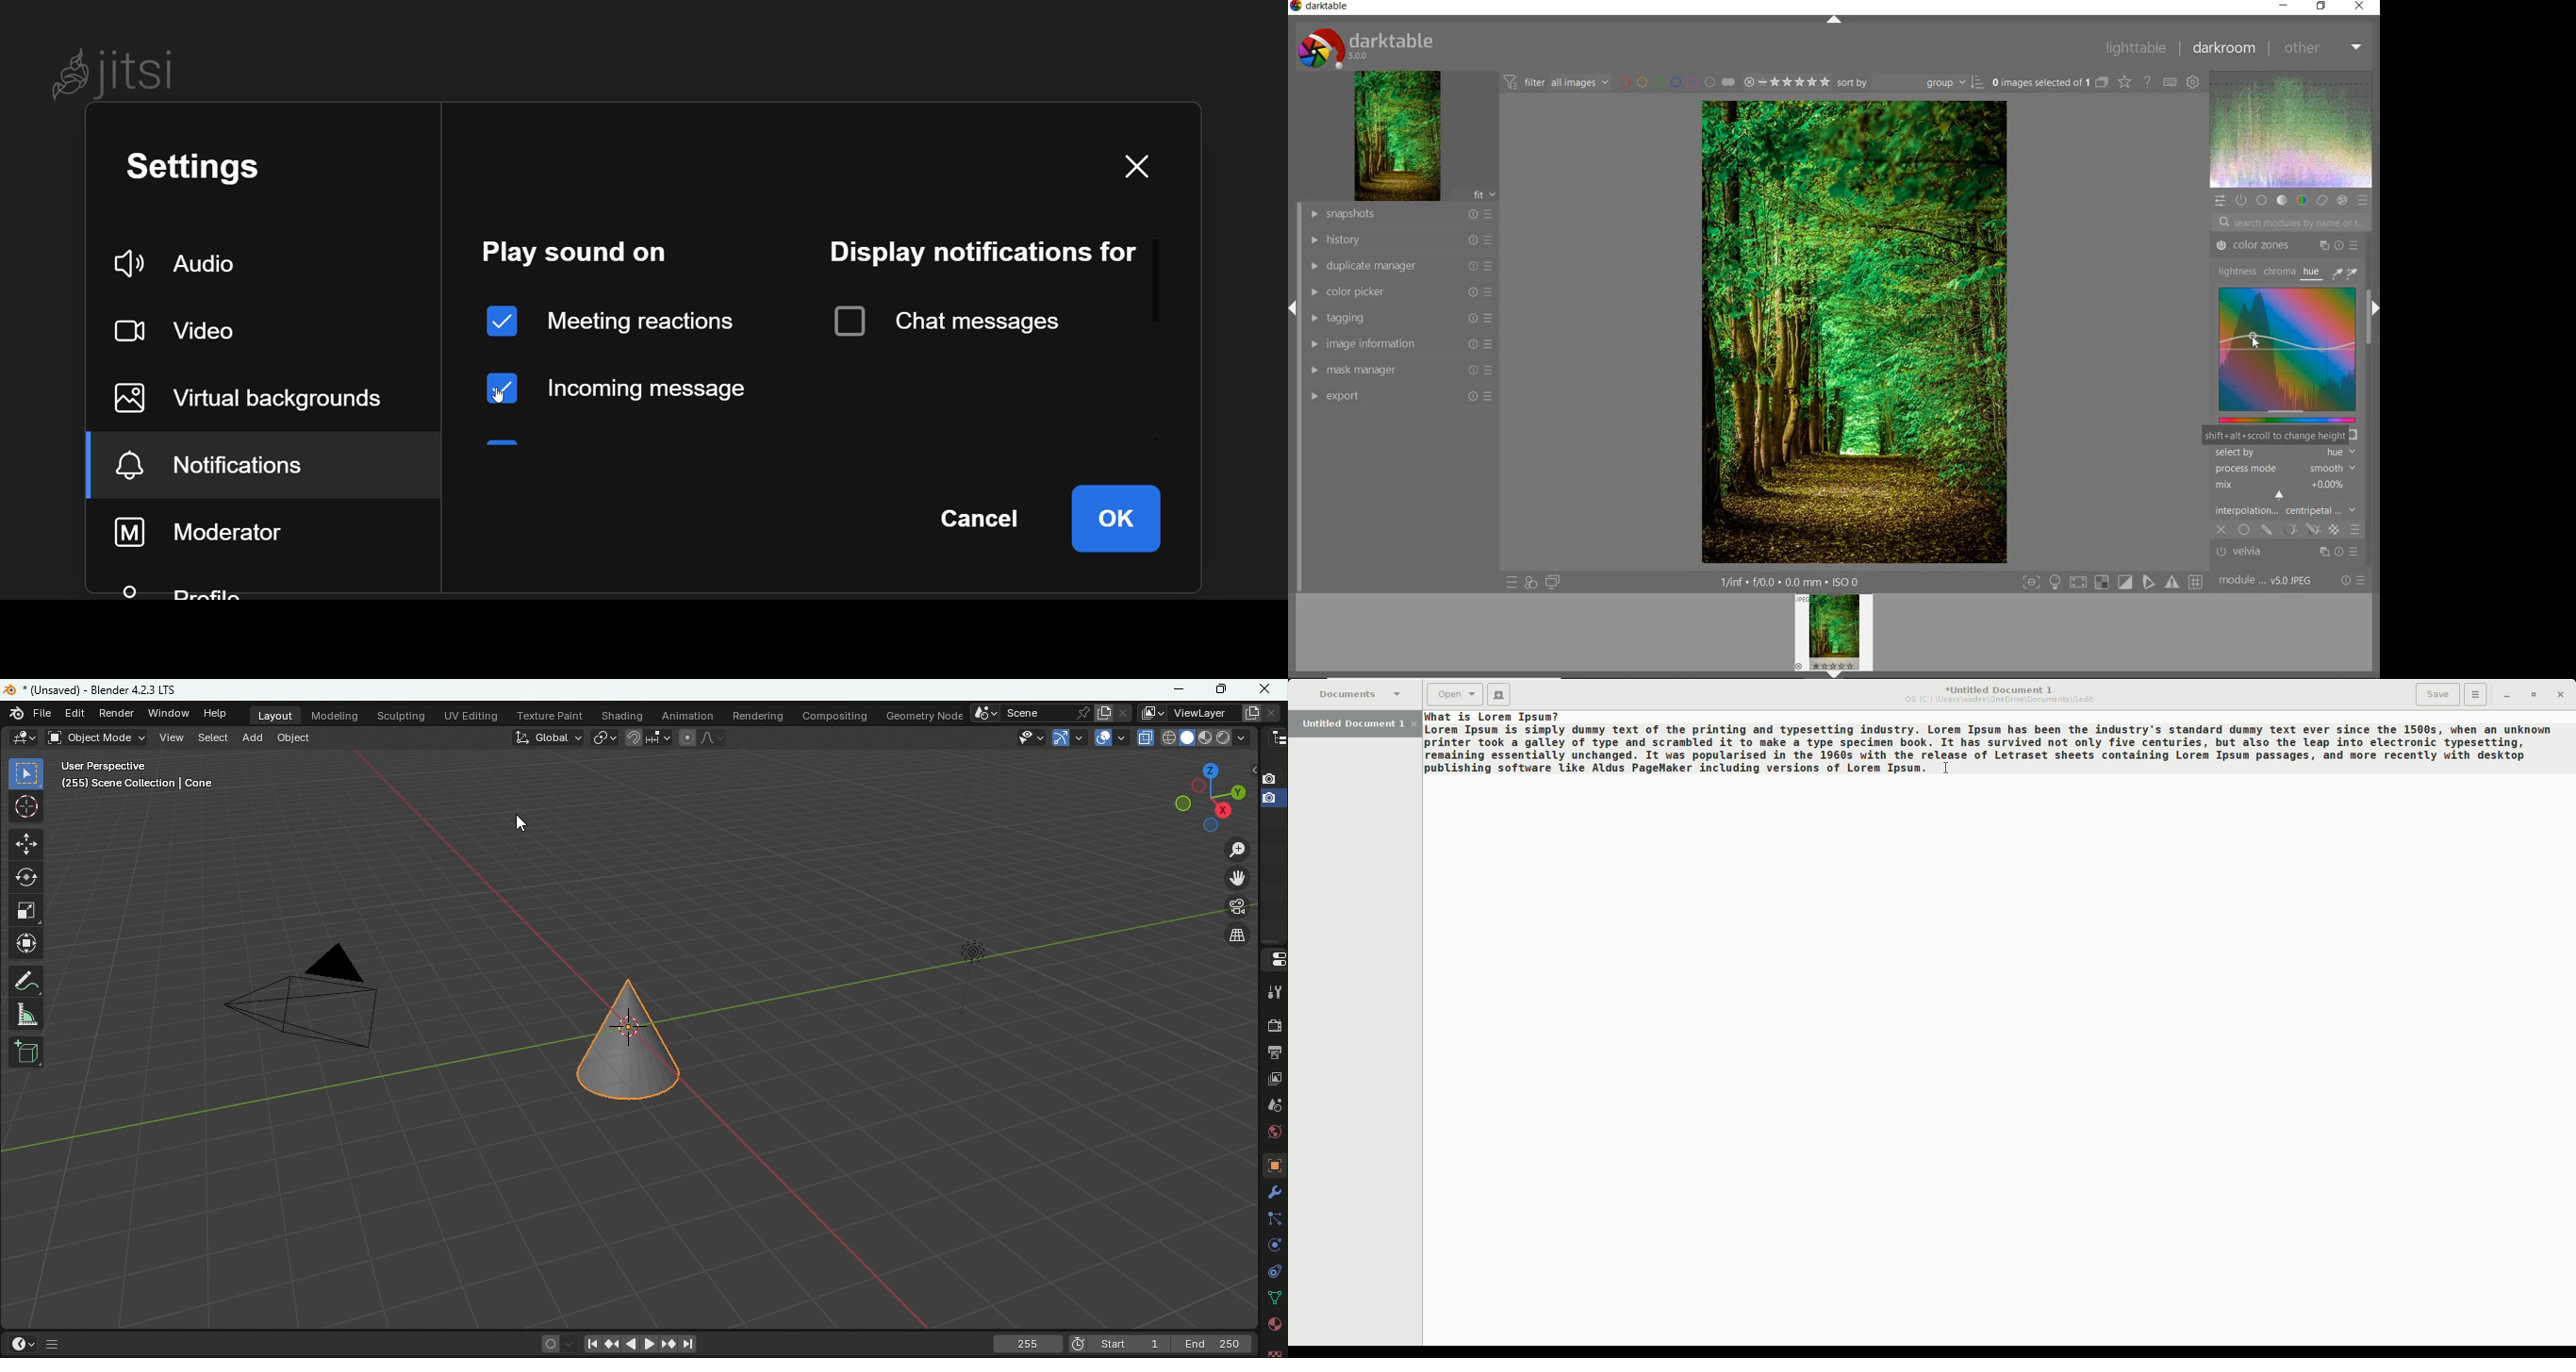  What do you see at coordinates (1185, 737) in the screenshot?
I see `Viewport shading: Solid` at bounding box center [1185, 737].